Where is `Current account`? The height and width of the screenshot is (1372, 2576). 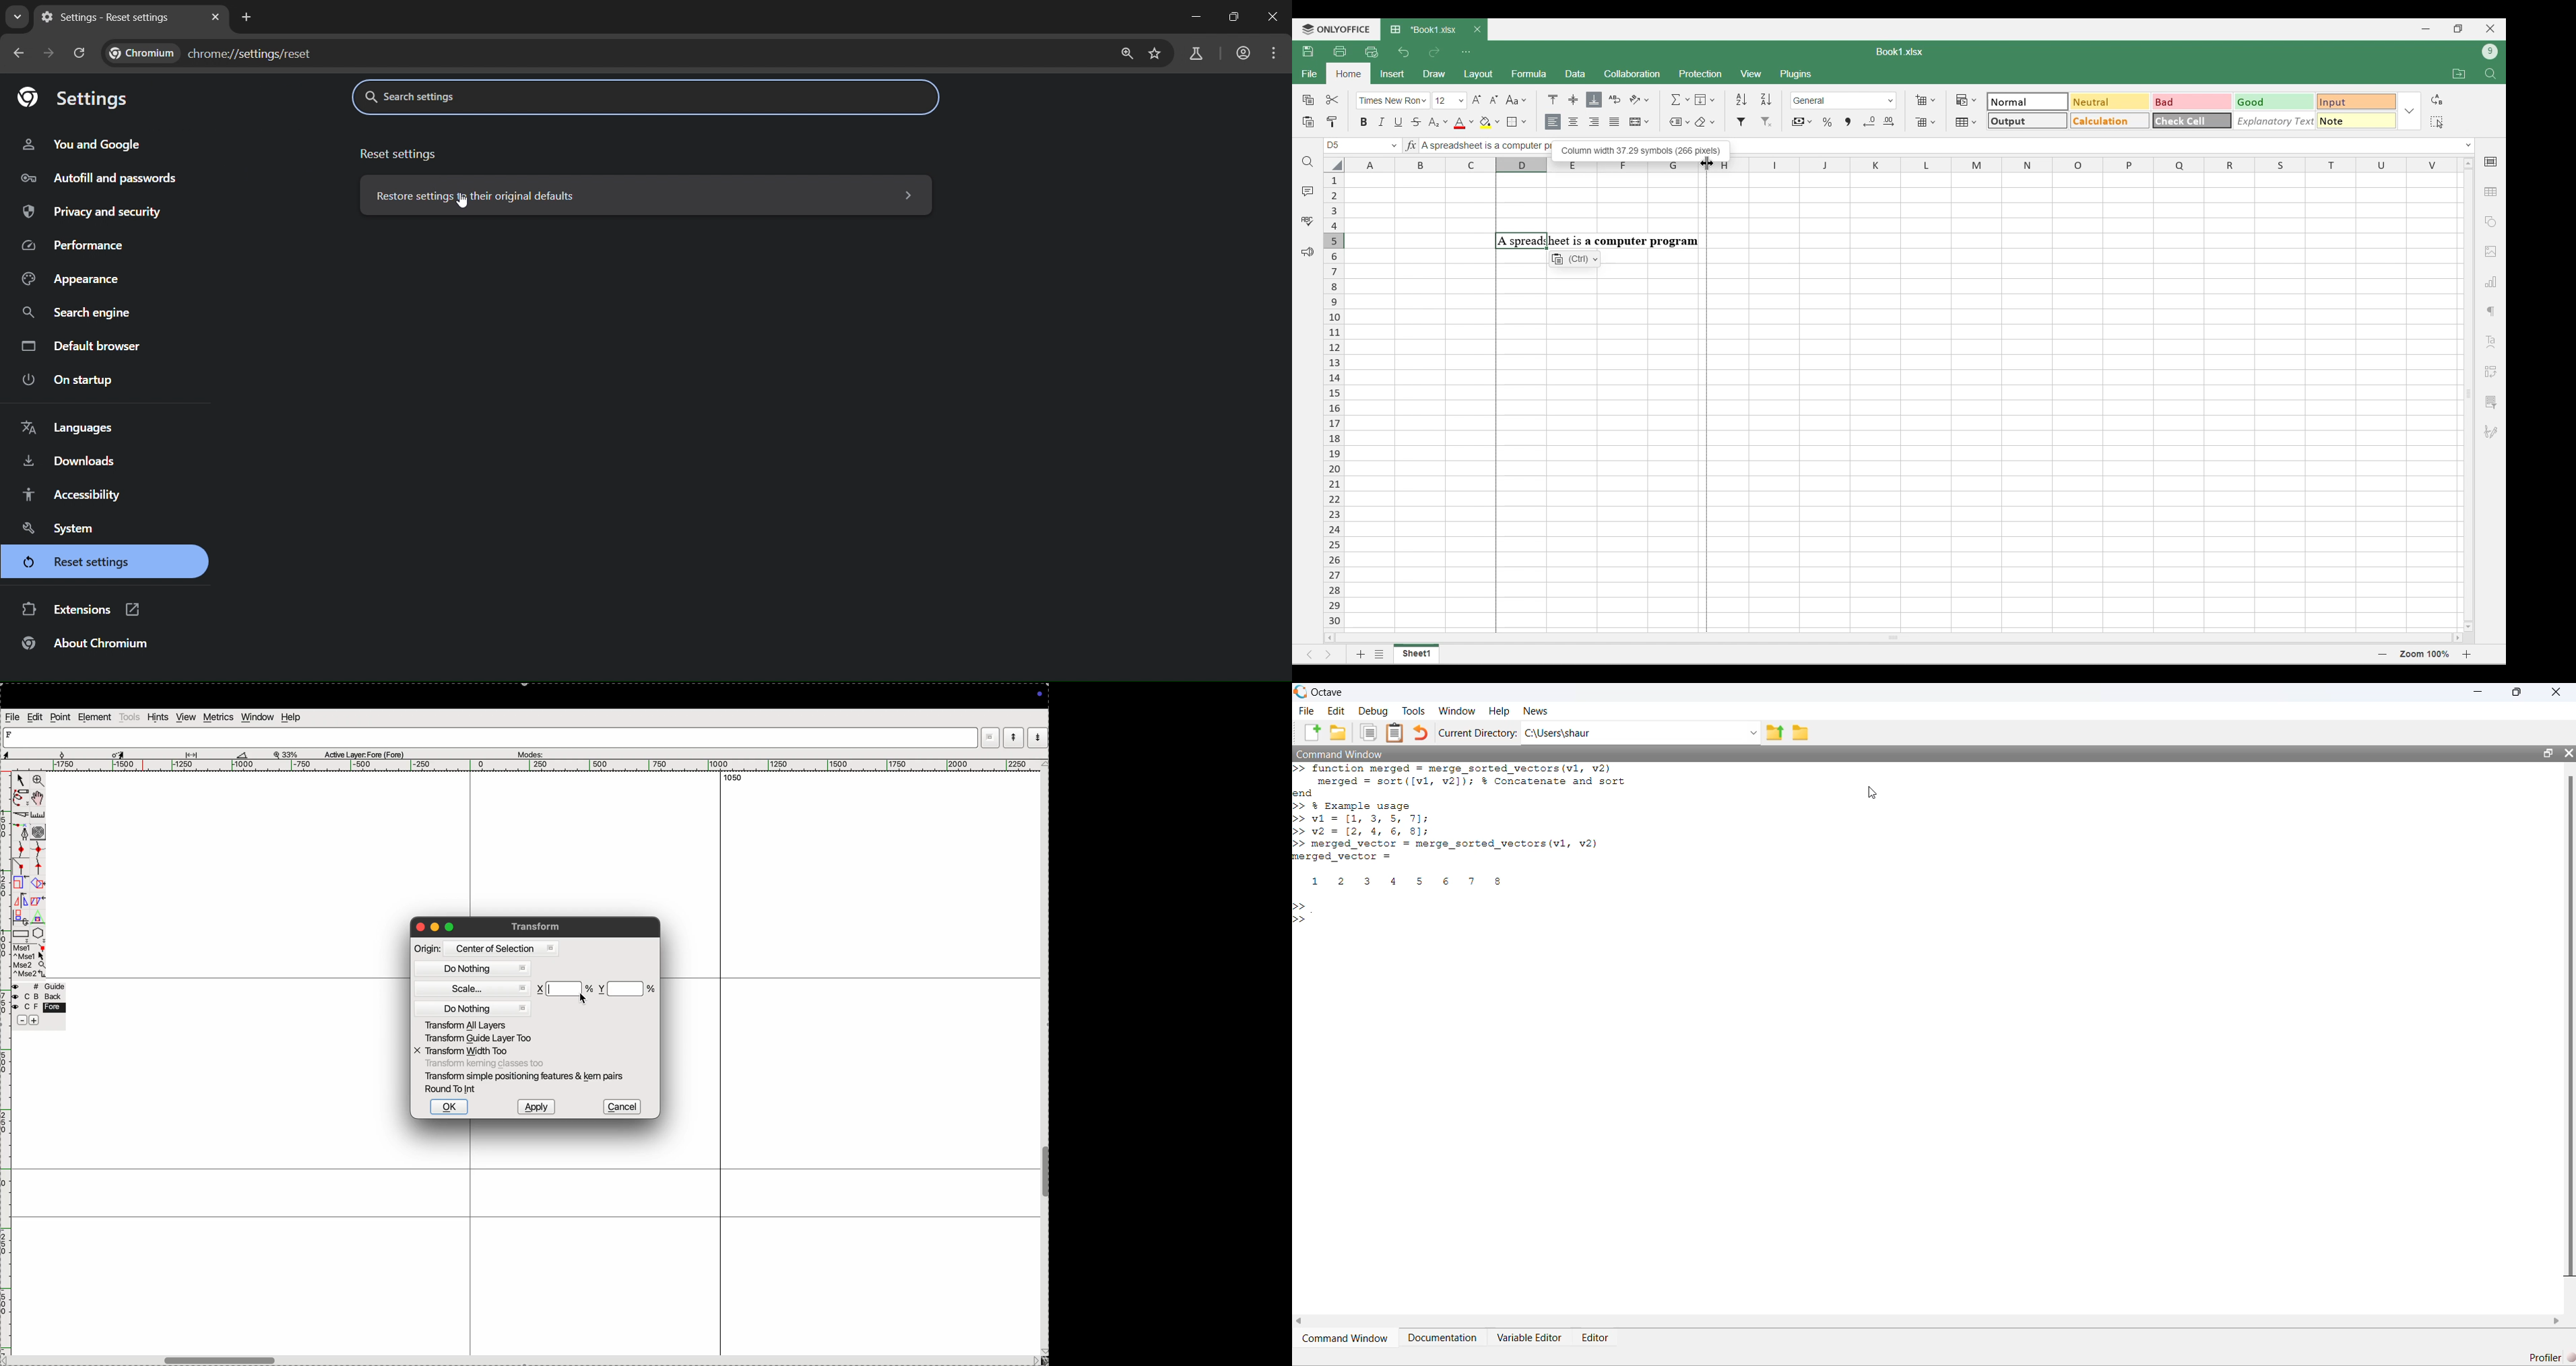
Current account is located at coordinates (2491, 52).